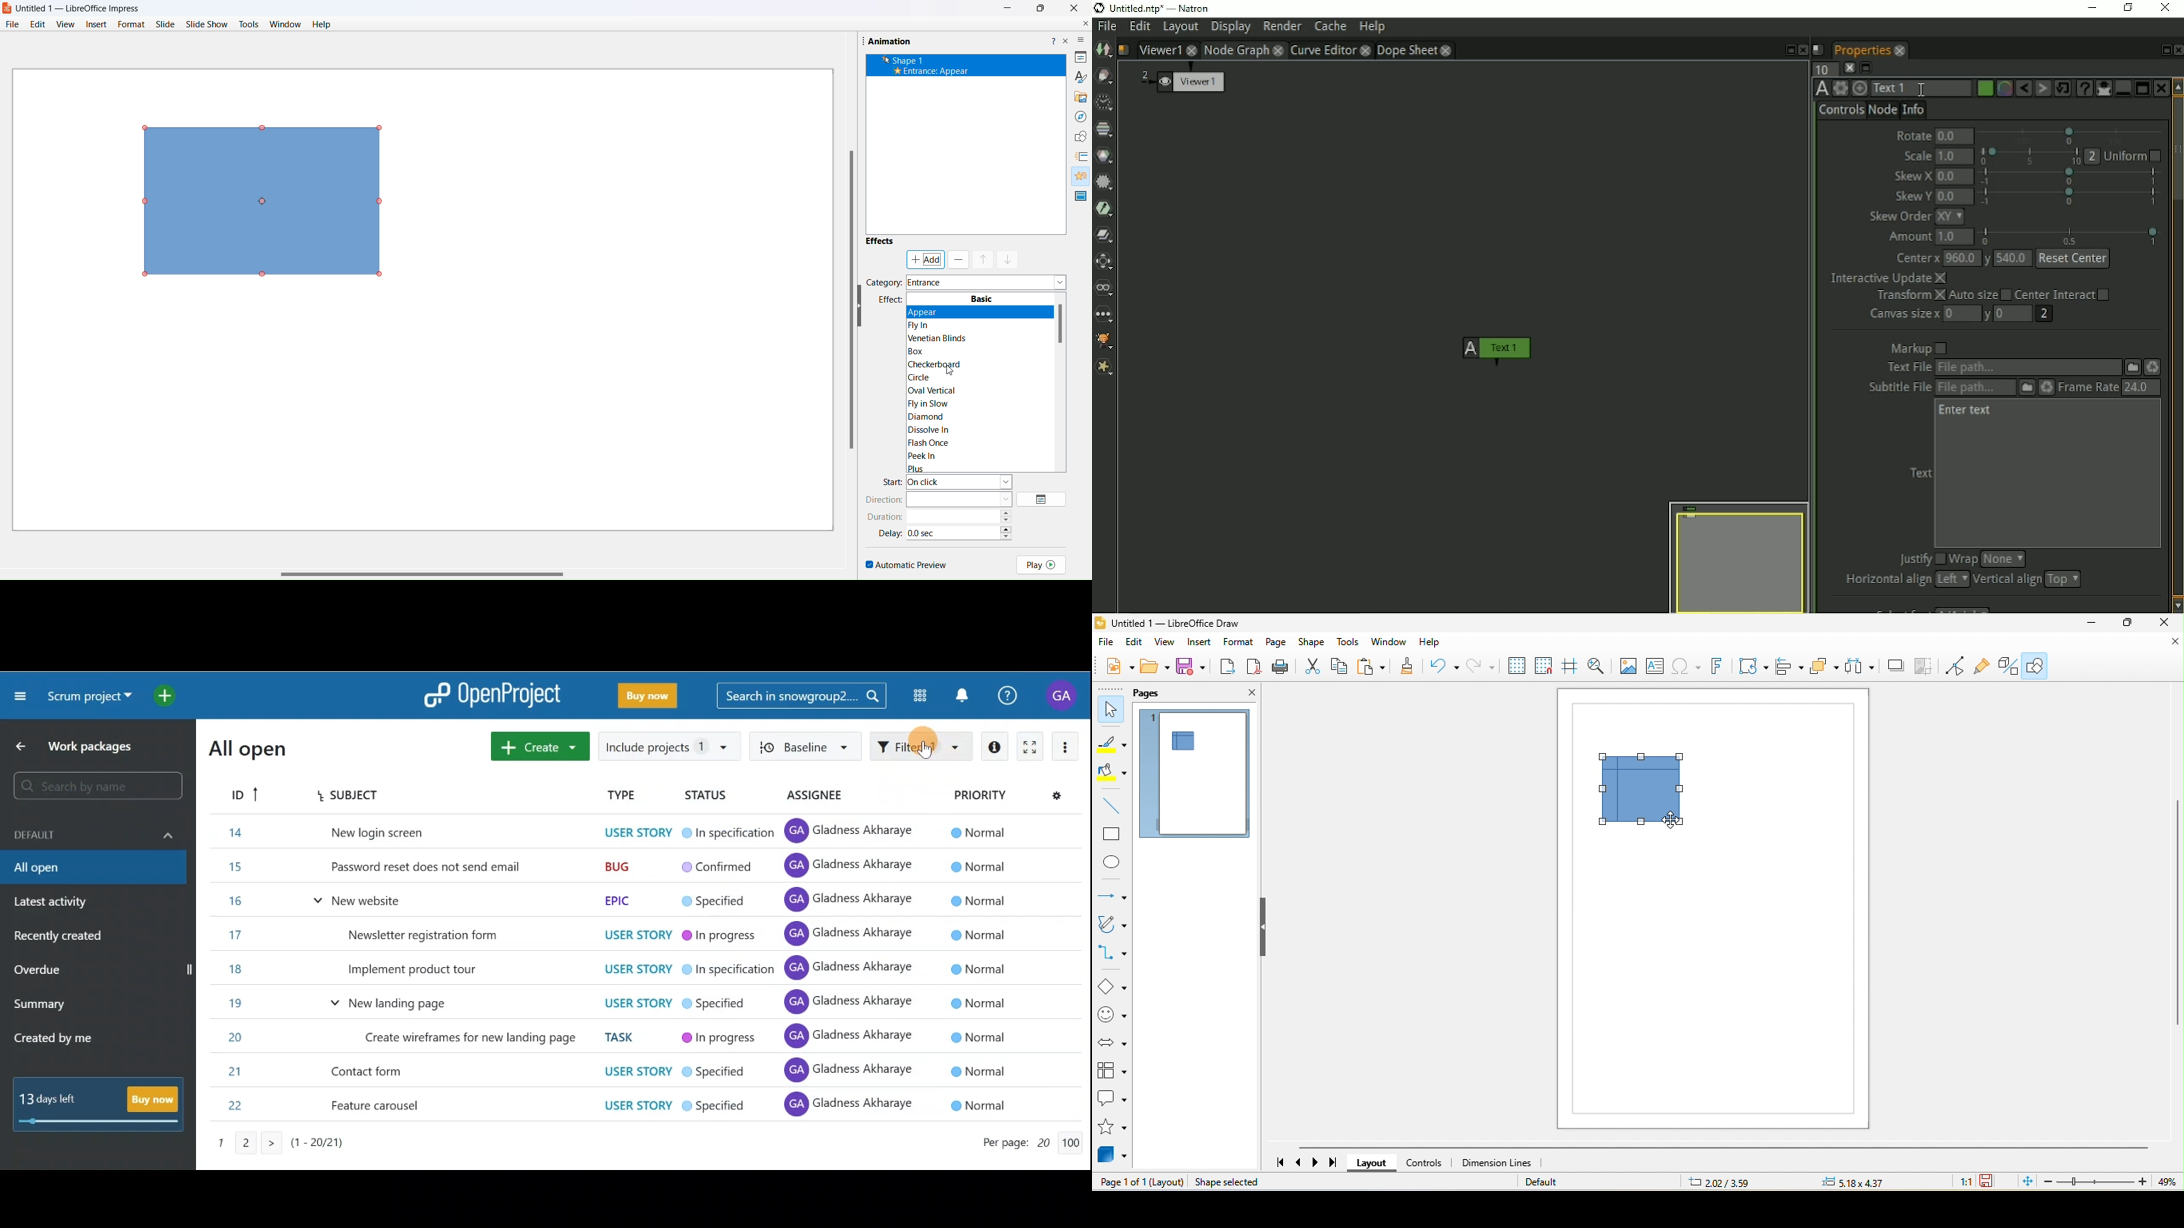 The height and width of the screenshot is (1232, 2184). Describe the element at coordinates (1965, 1183) in the screenshot. I see `1:1` at that location.